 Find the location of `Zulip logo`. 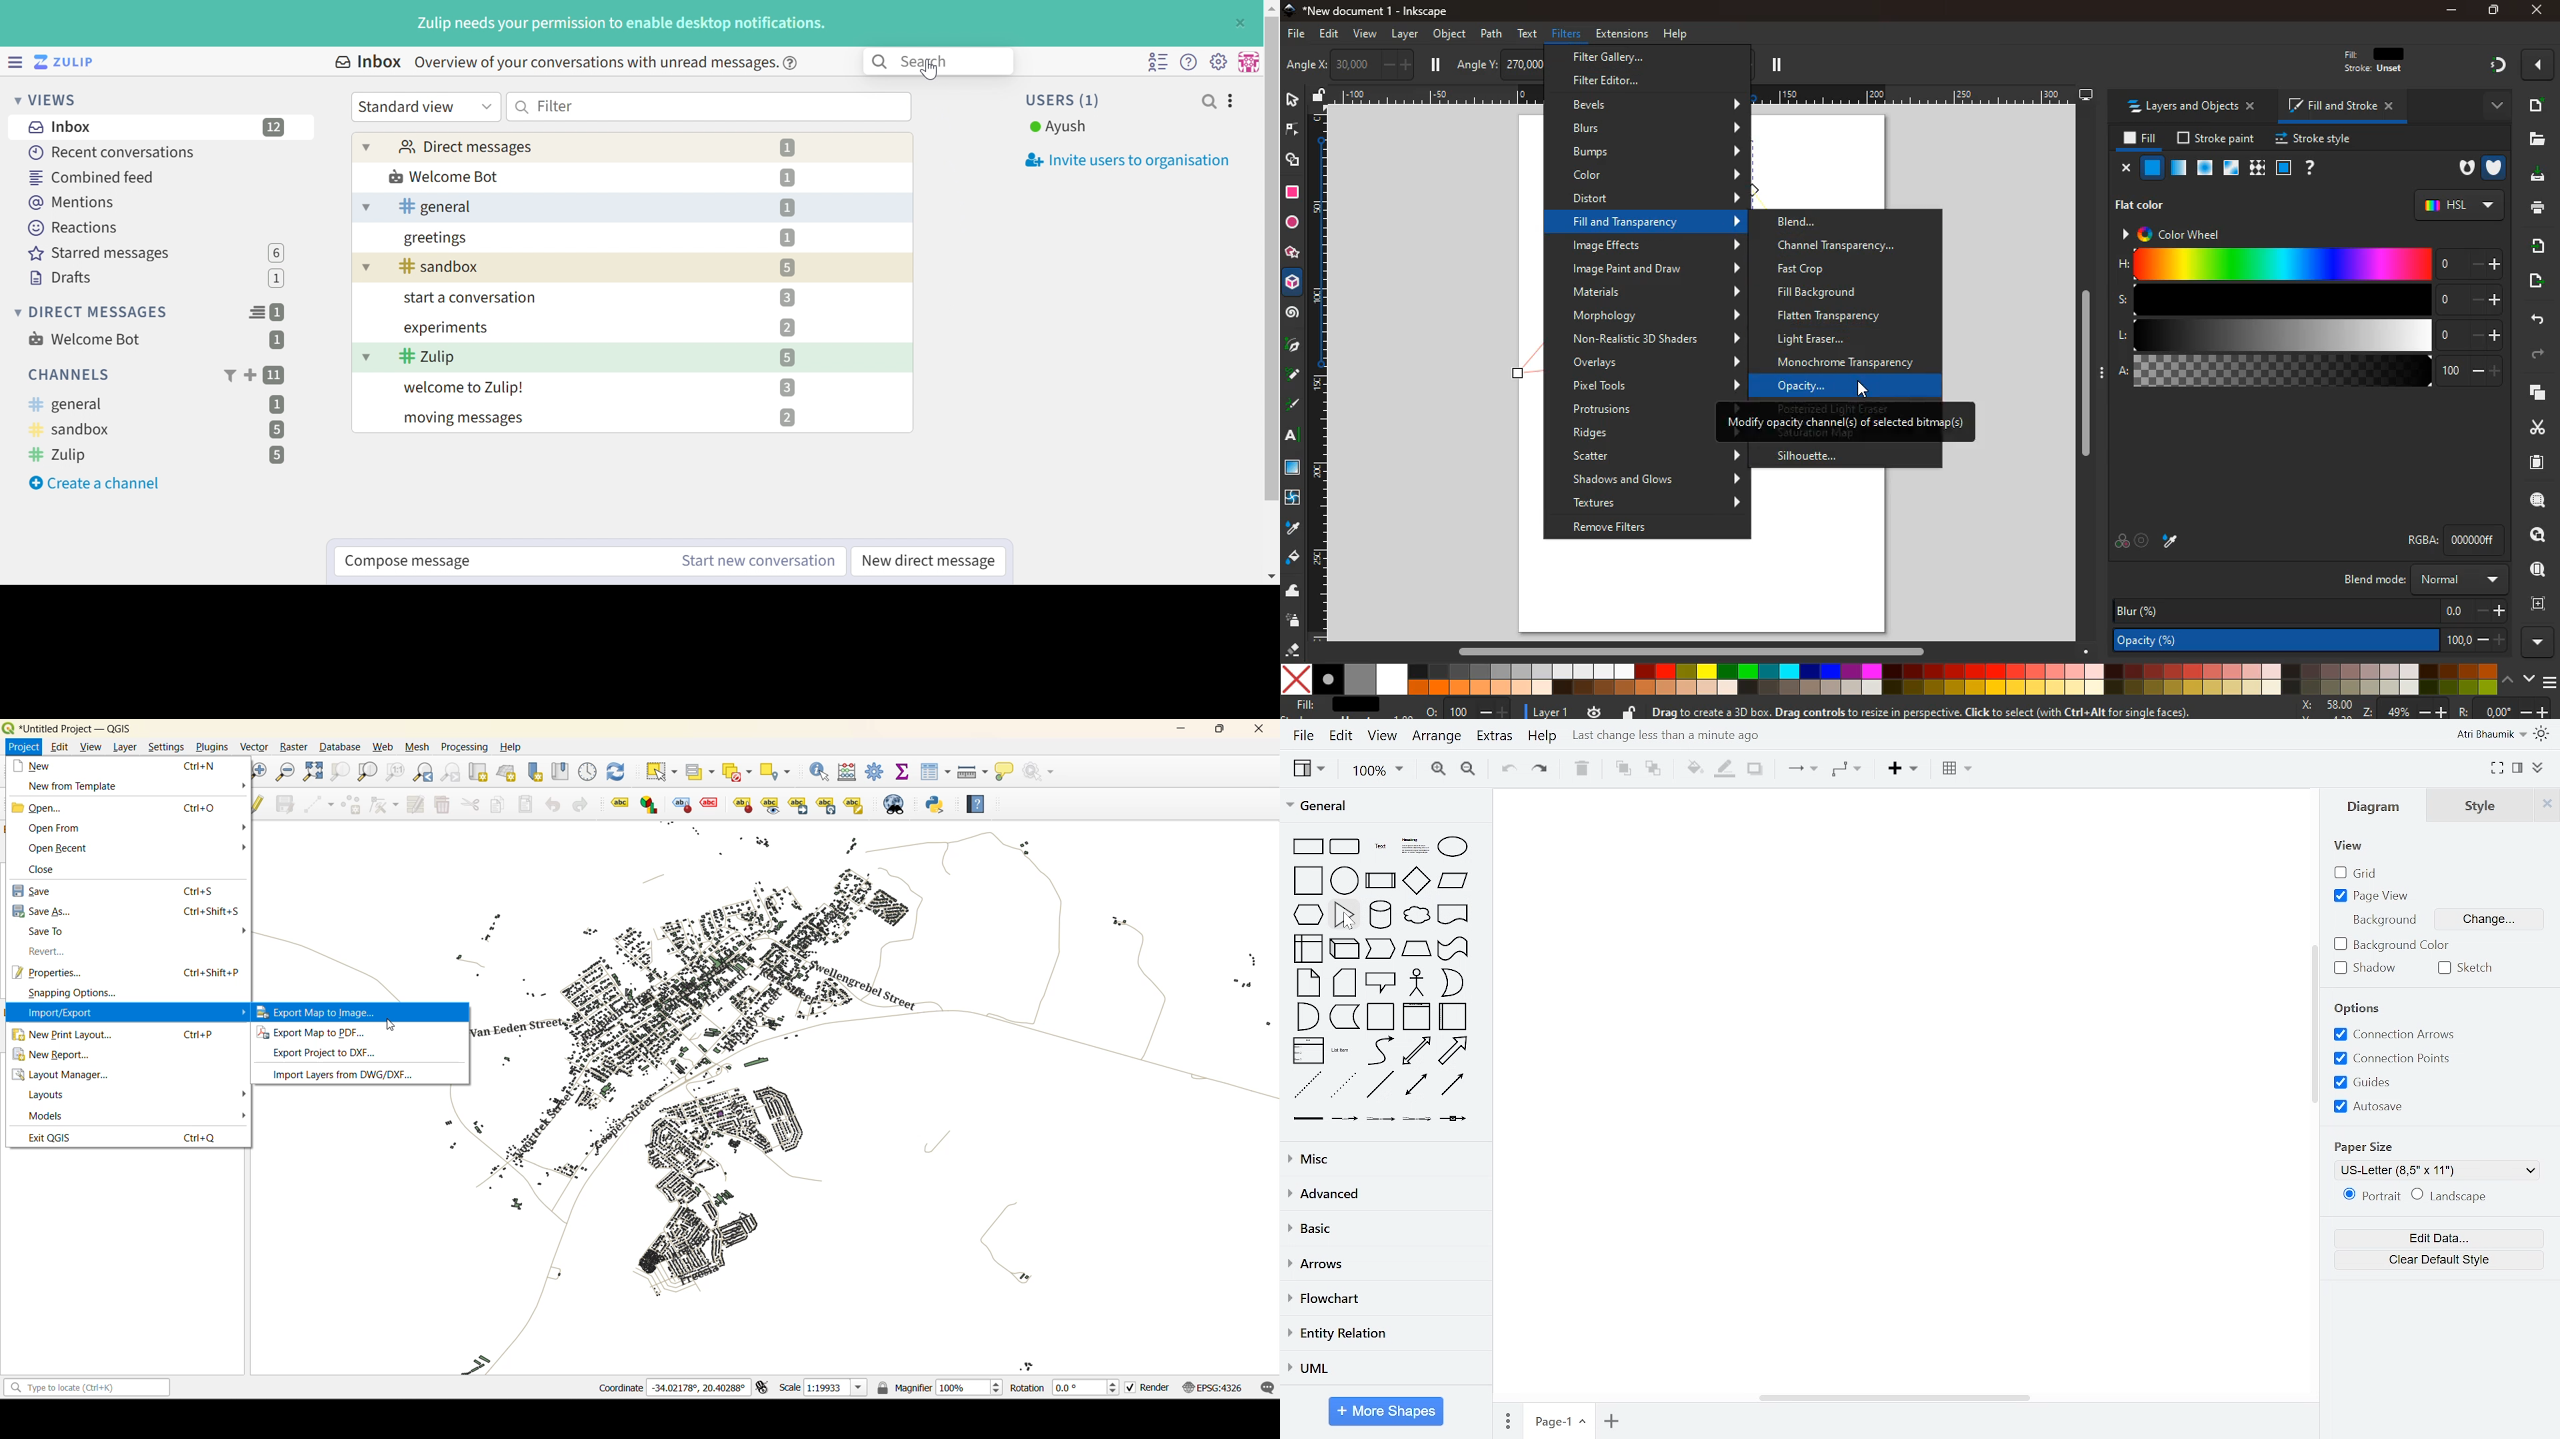

Zulip logo is located at coordinates (67, 61).